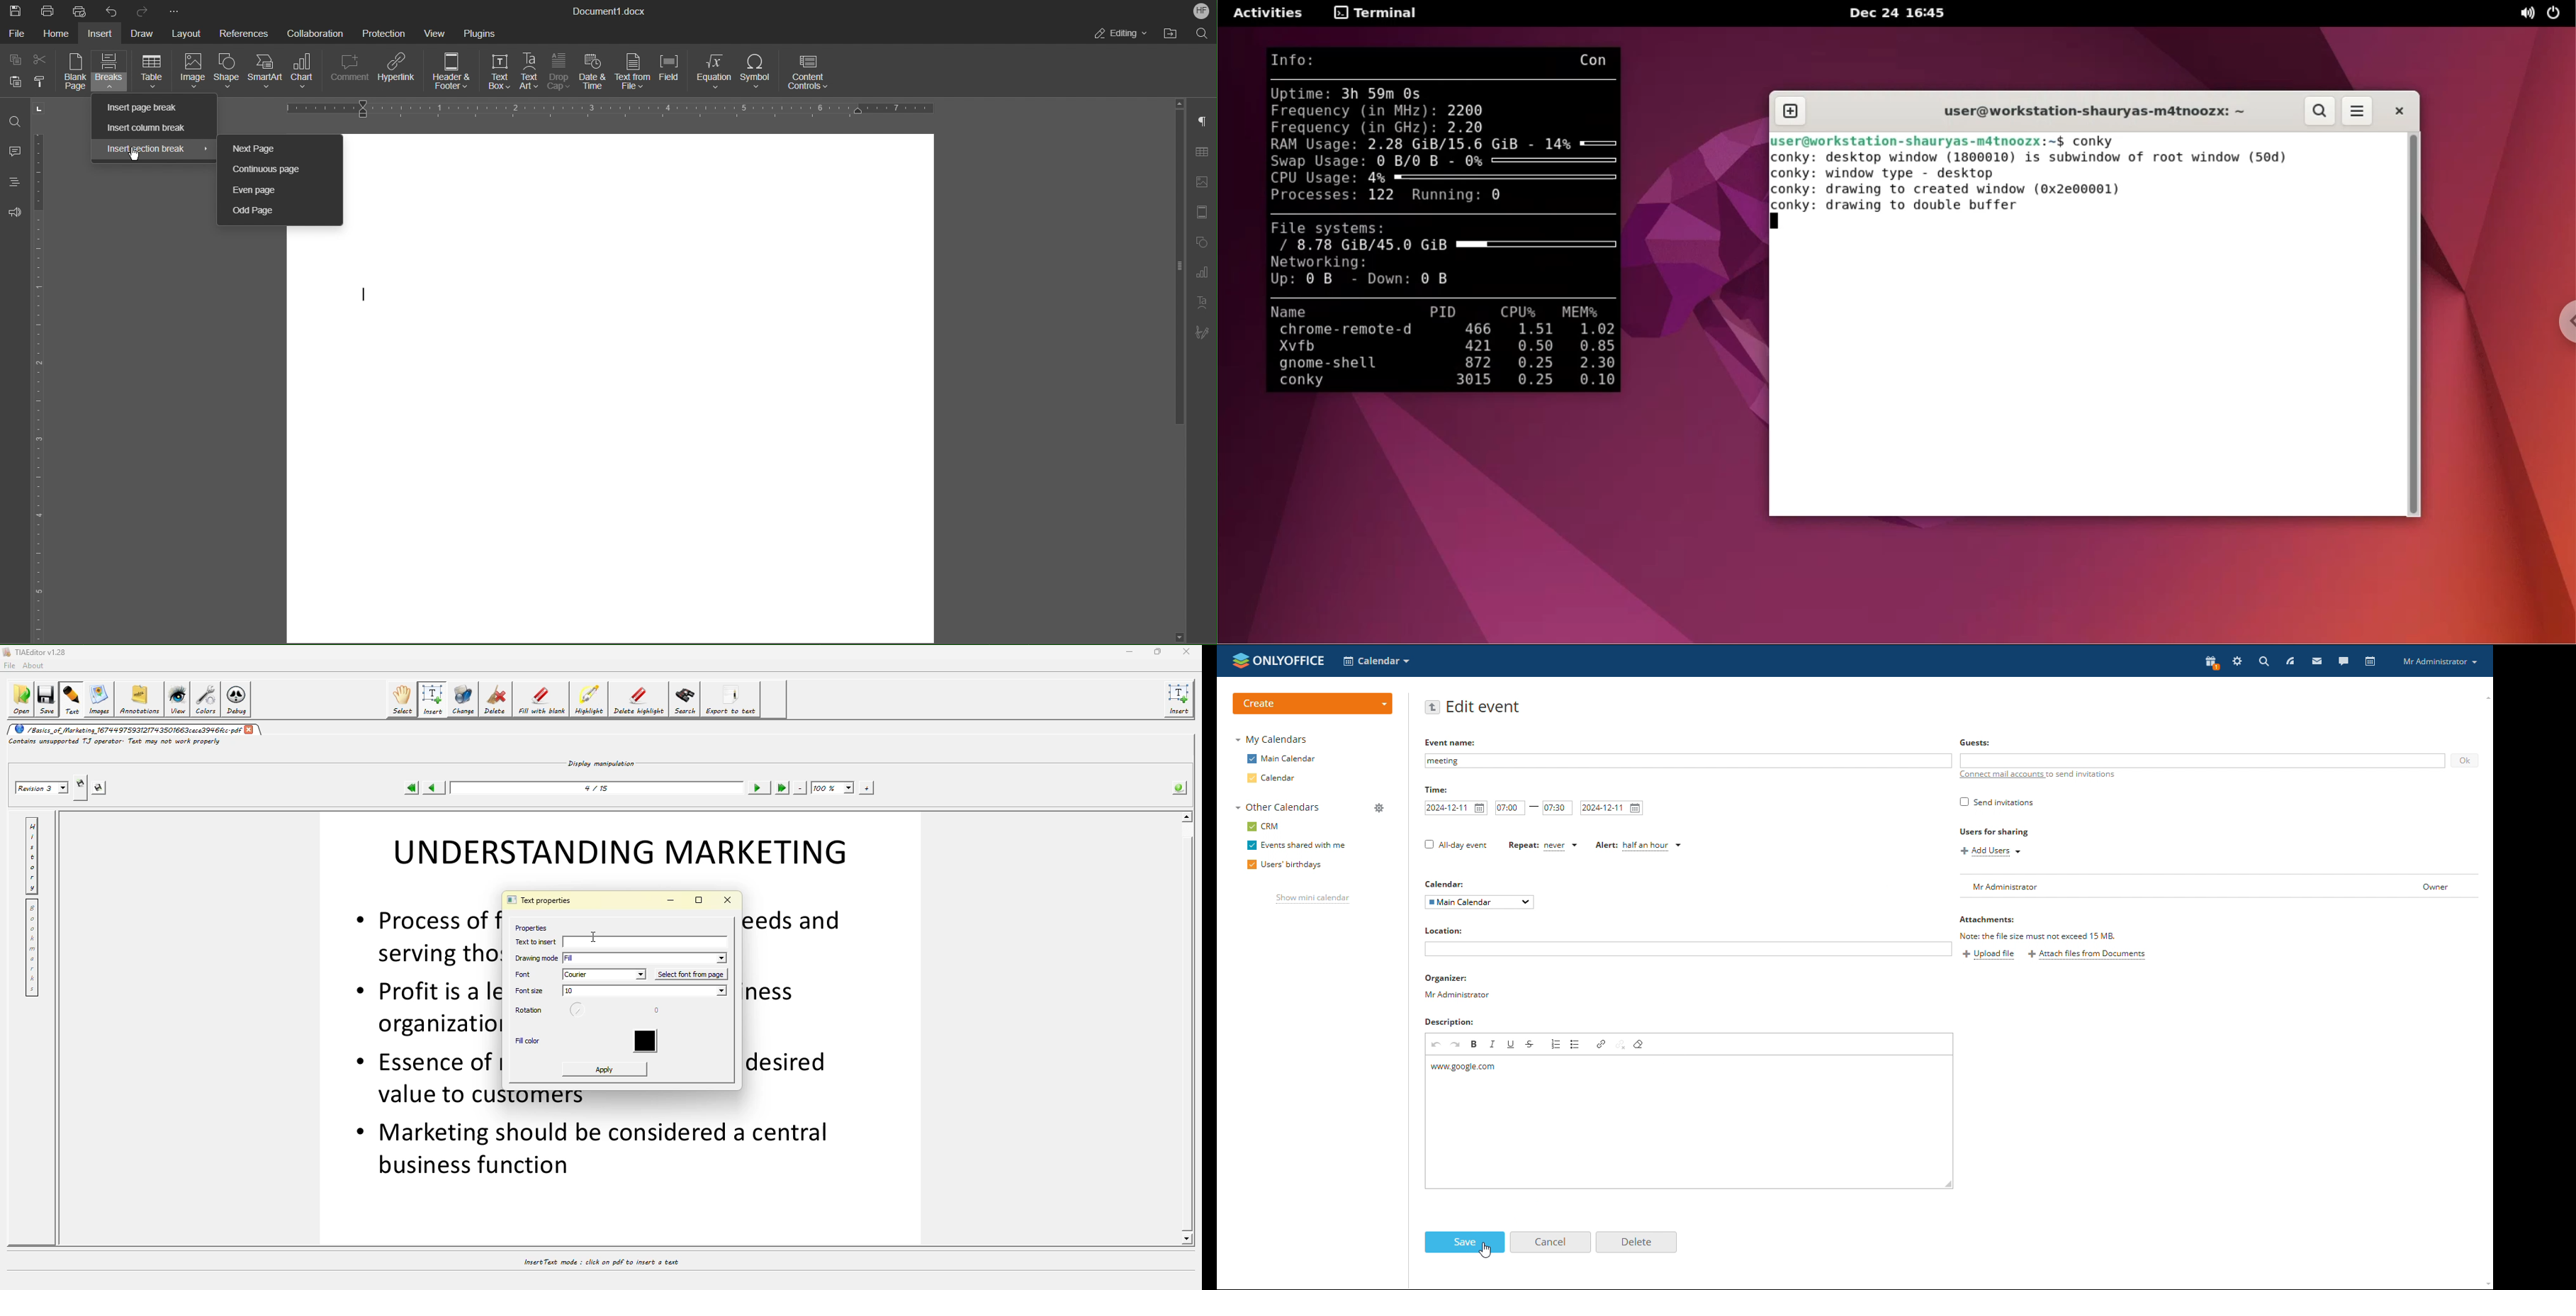  What do you see at coordinates (303, 73) in the screenshot?
I see `Chart` at bounding box center [303, 73].